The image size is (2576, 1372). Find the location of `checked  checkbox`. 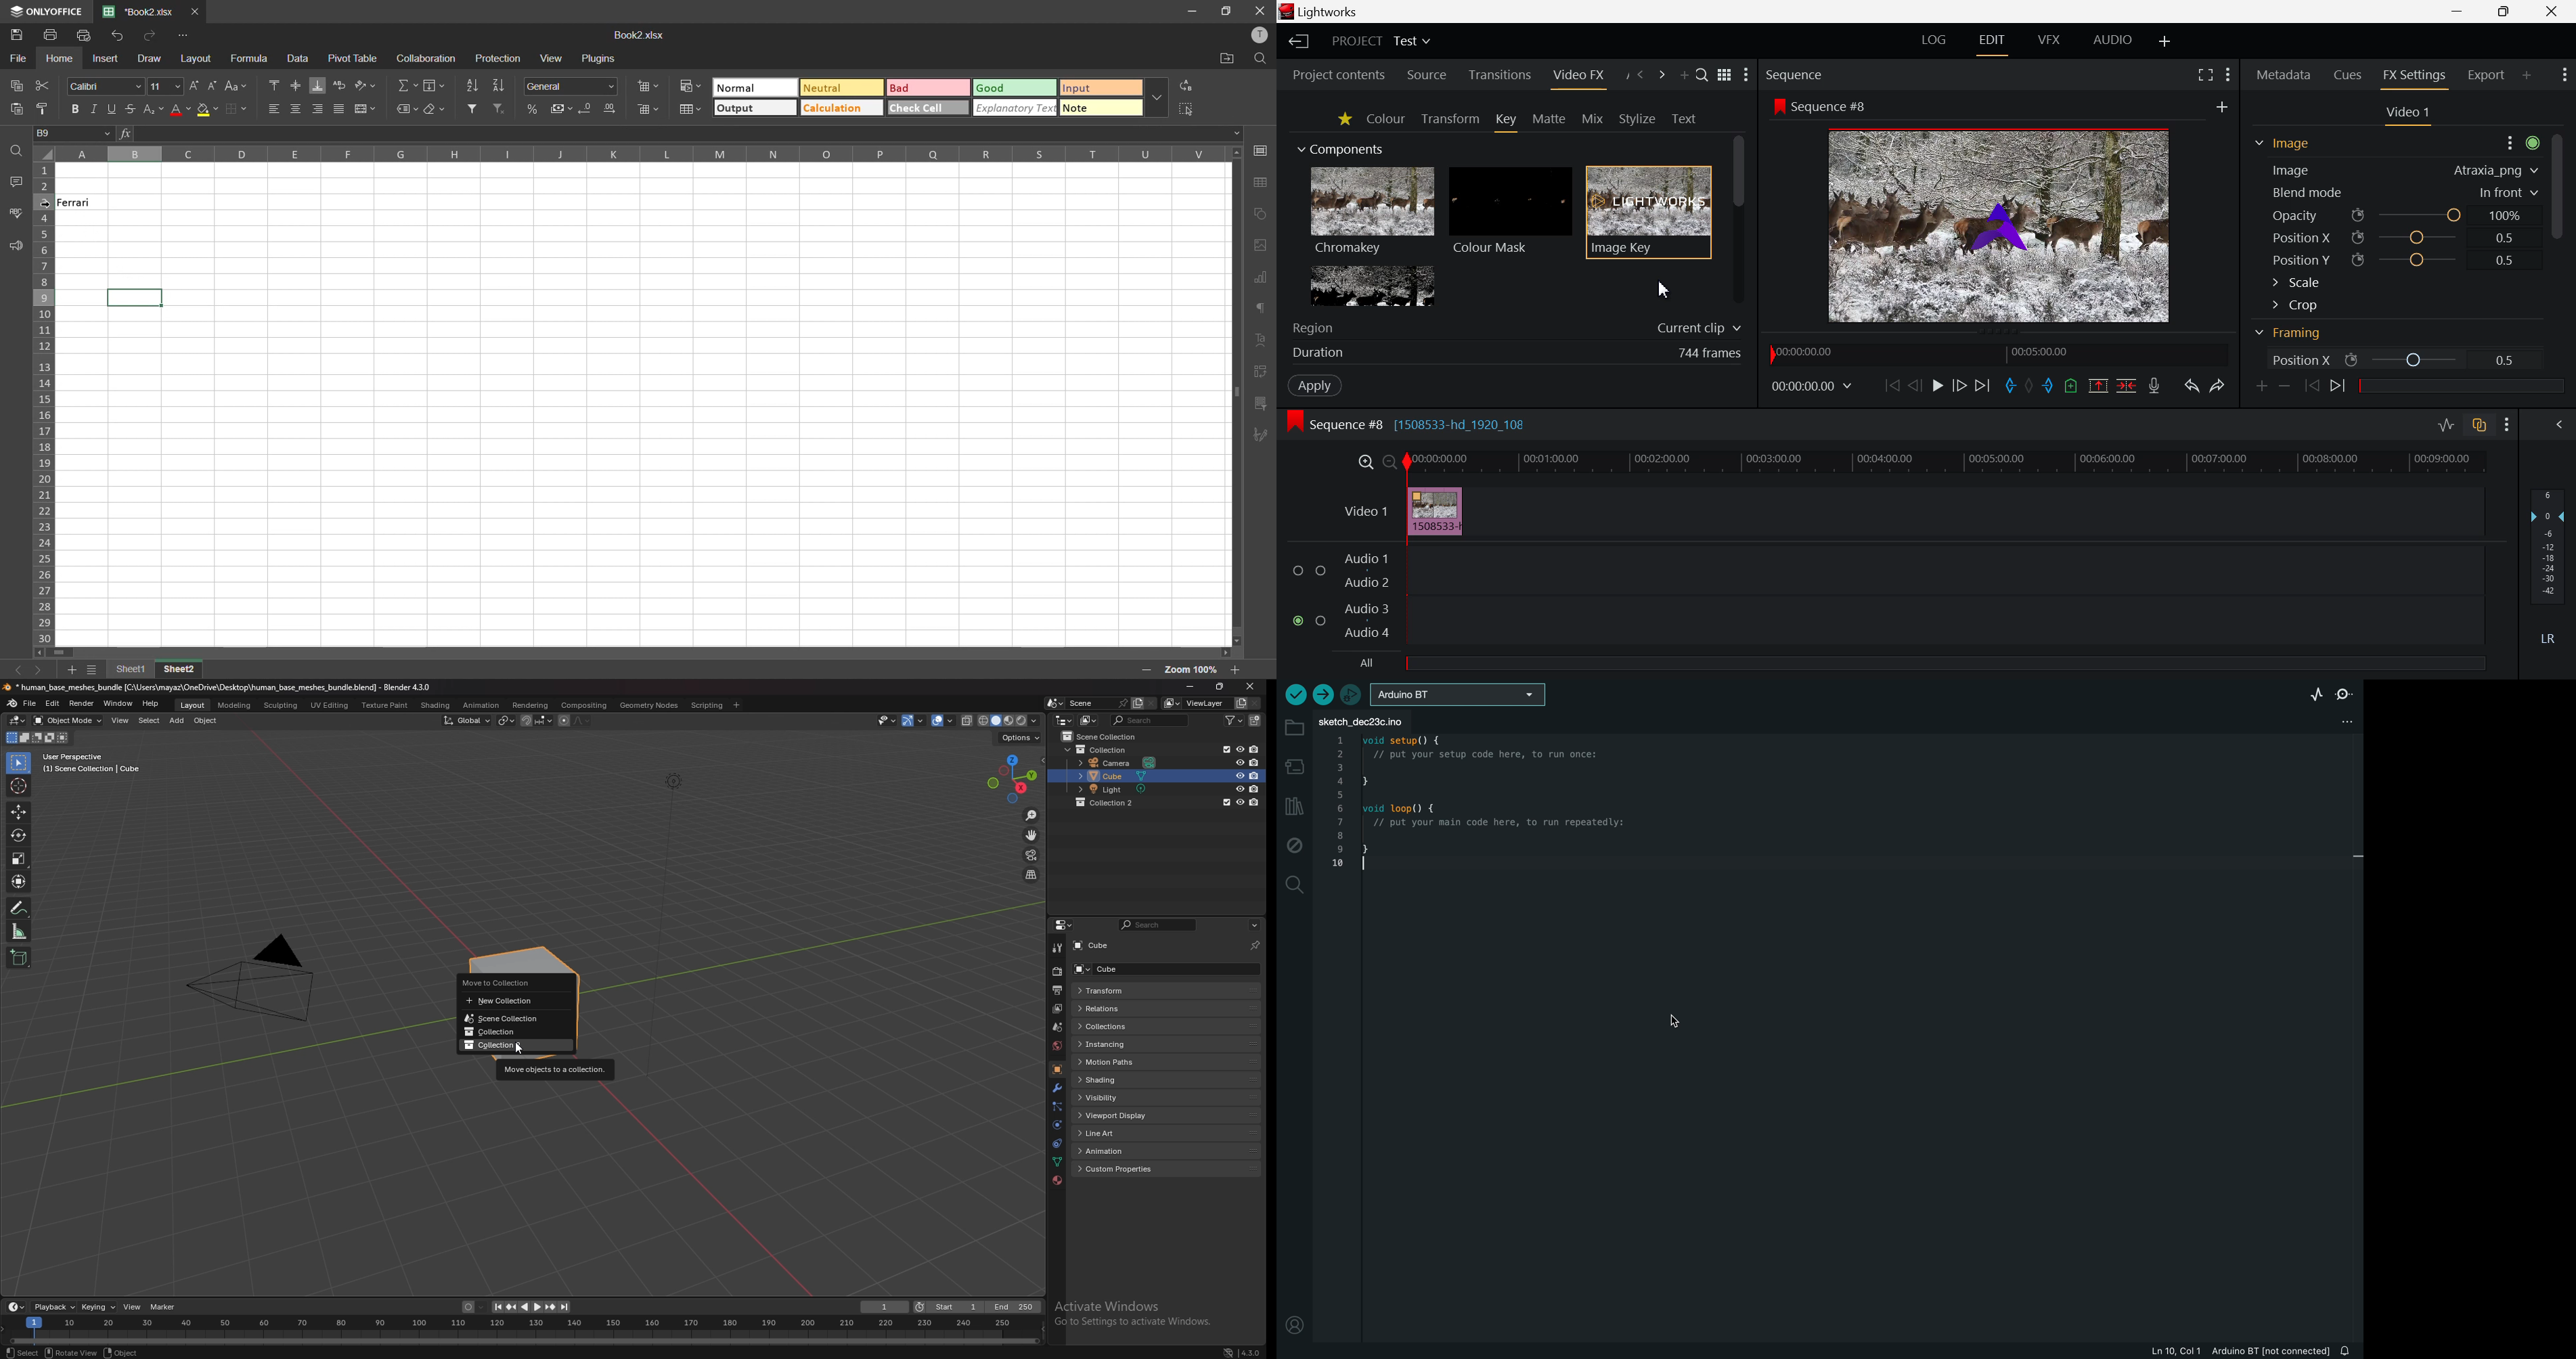

checked  checkbox is located at coordinates (1297, 621).